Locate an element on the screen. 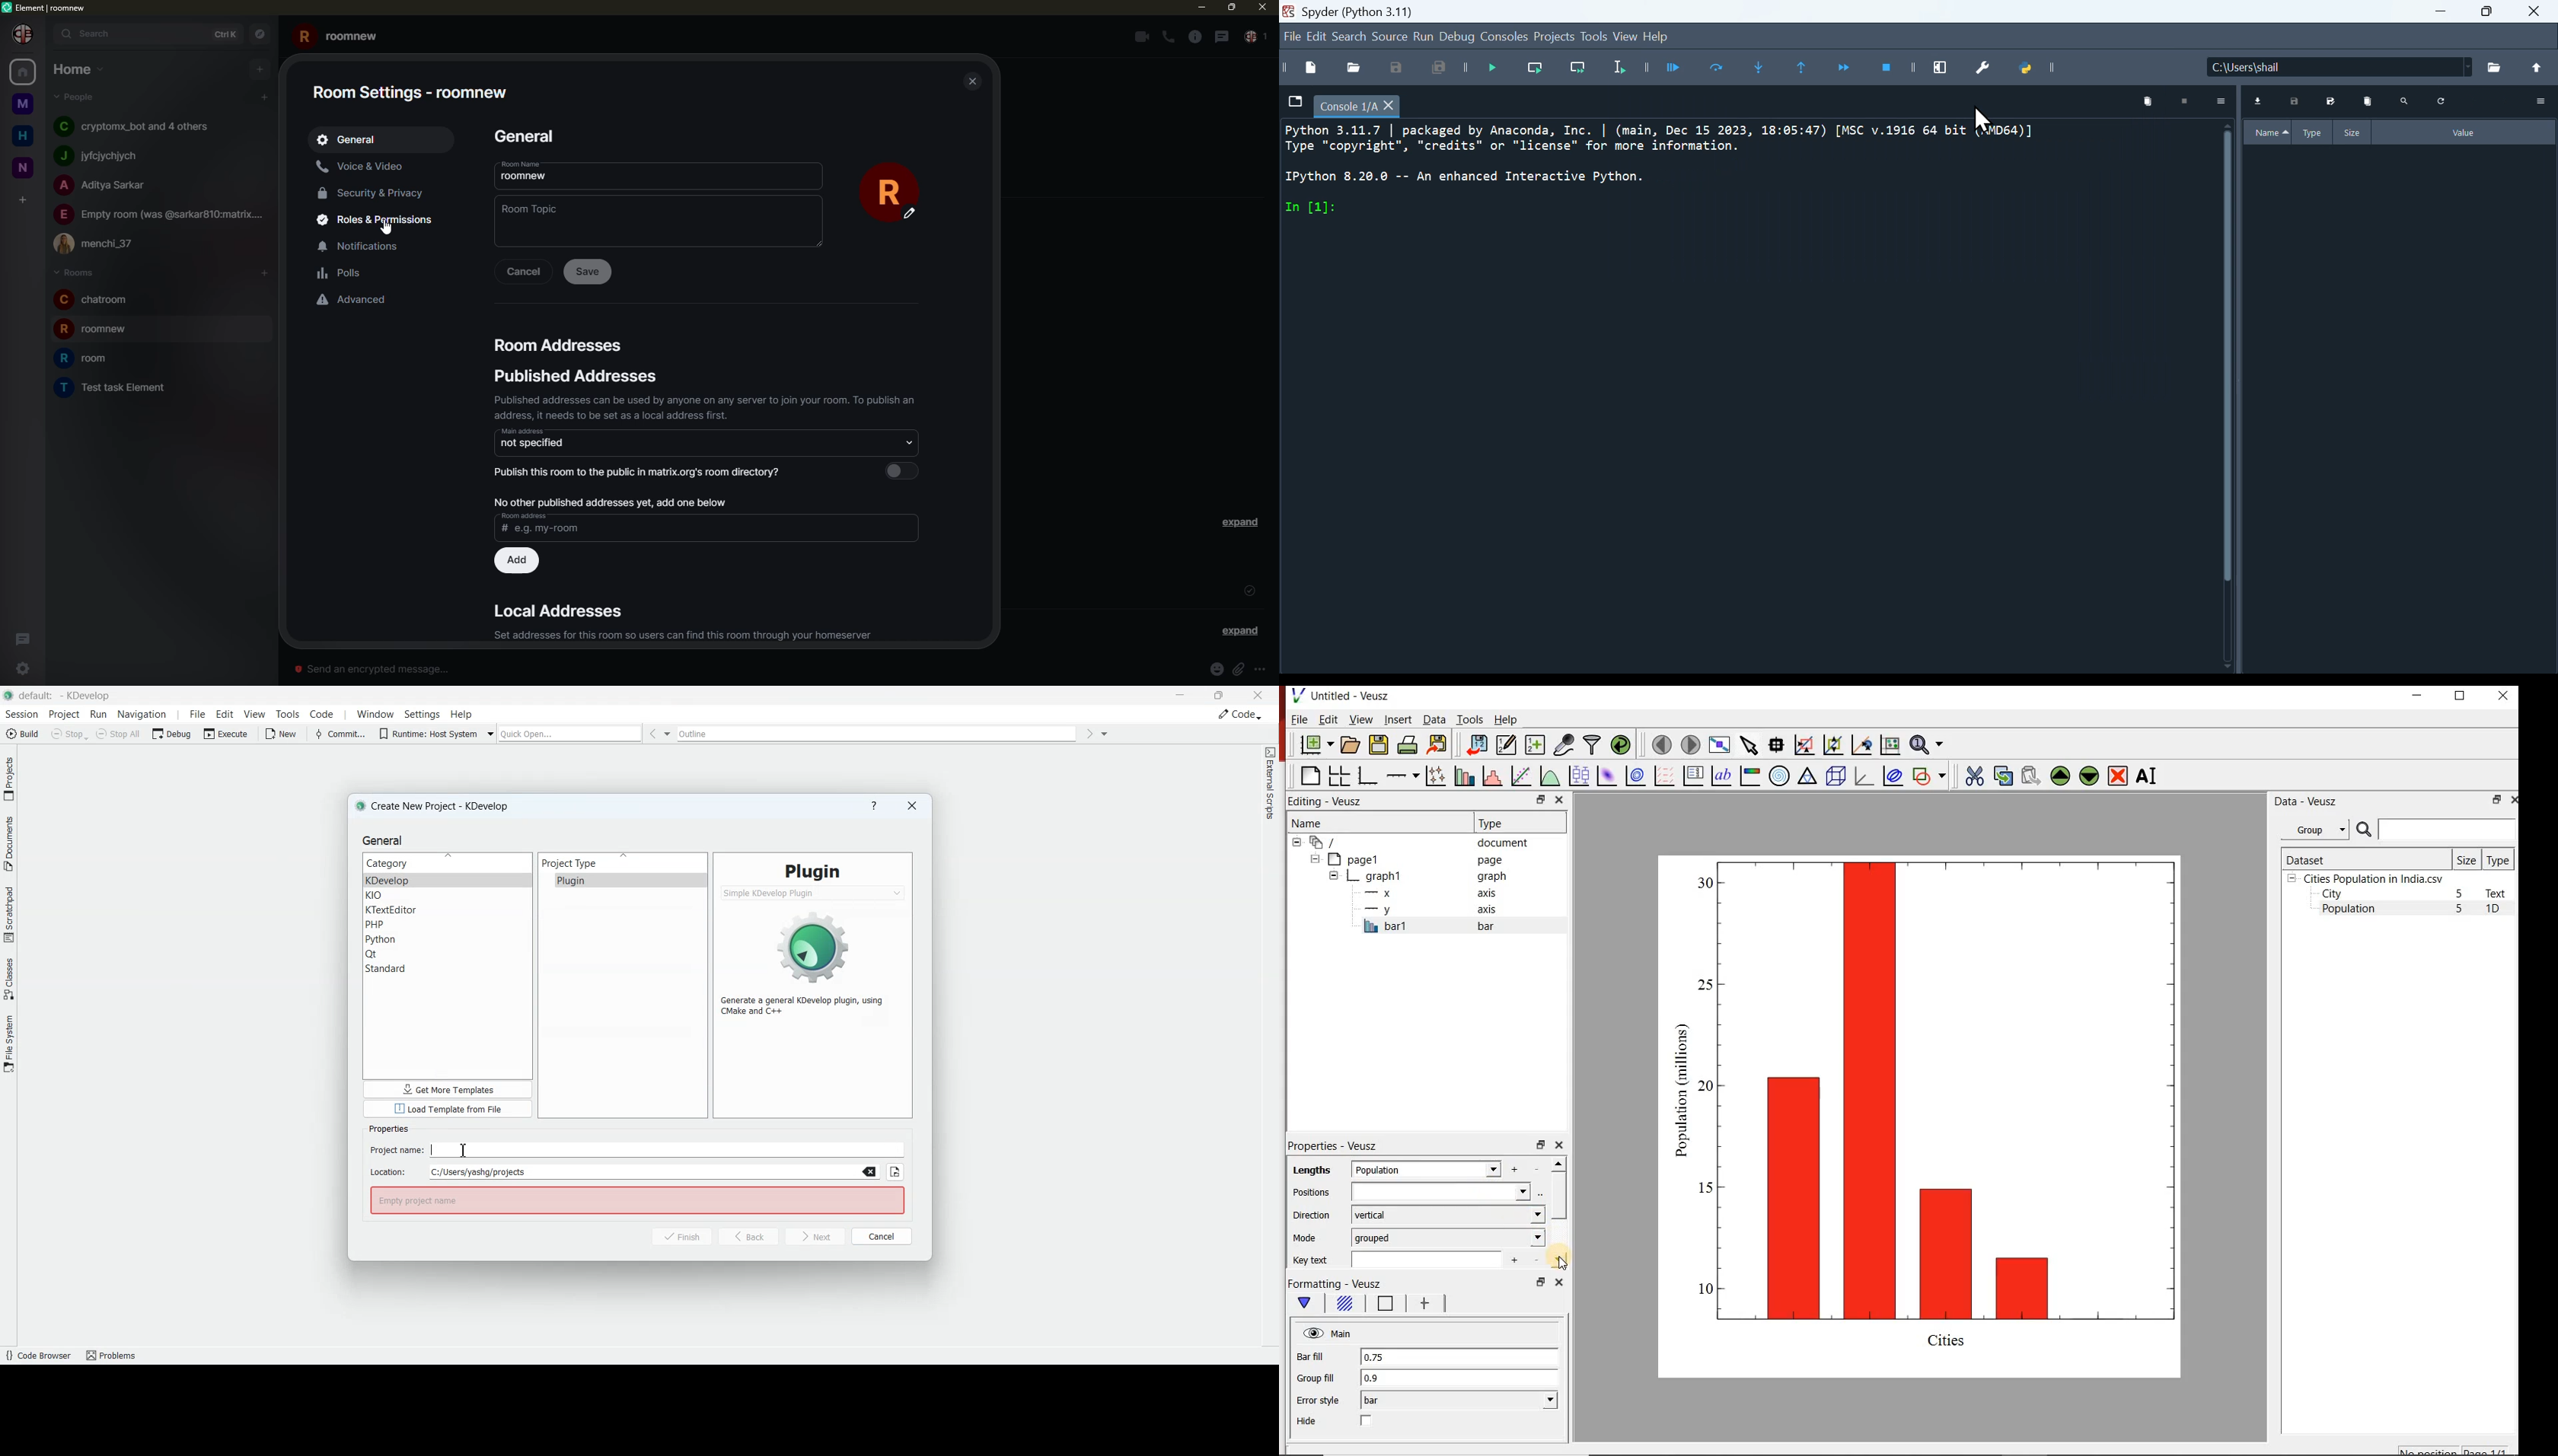 The height and width of the screenshot is (1456, 2576). people is located at coordinates (105, 186).